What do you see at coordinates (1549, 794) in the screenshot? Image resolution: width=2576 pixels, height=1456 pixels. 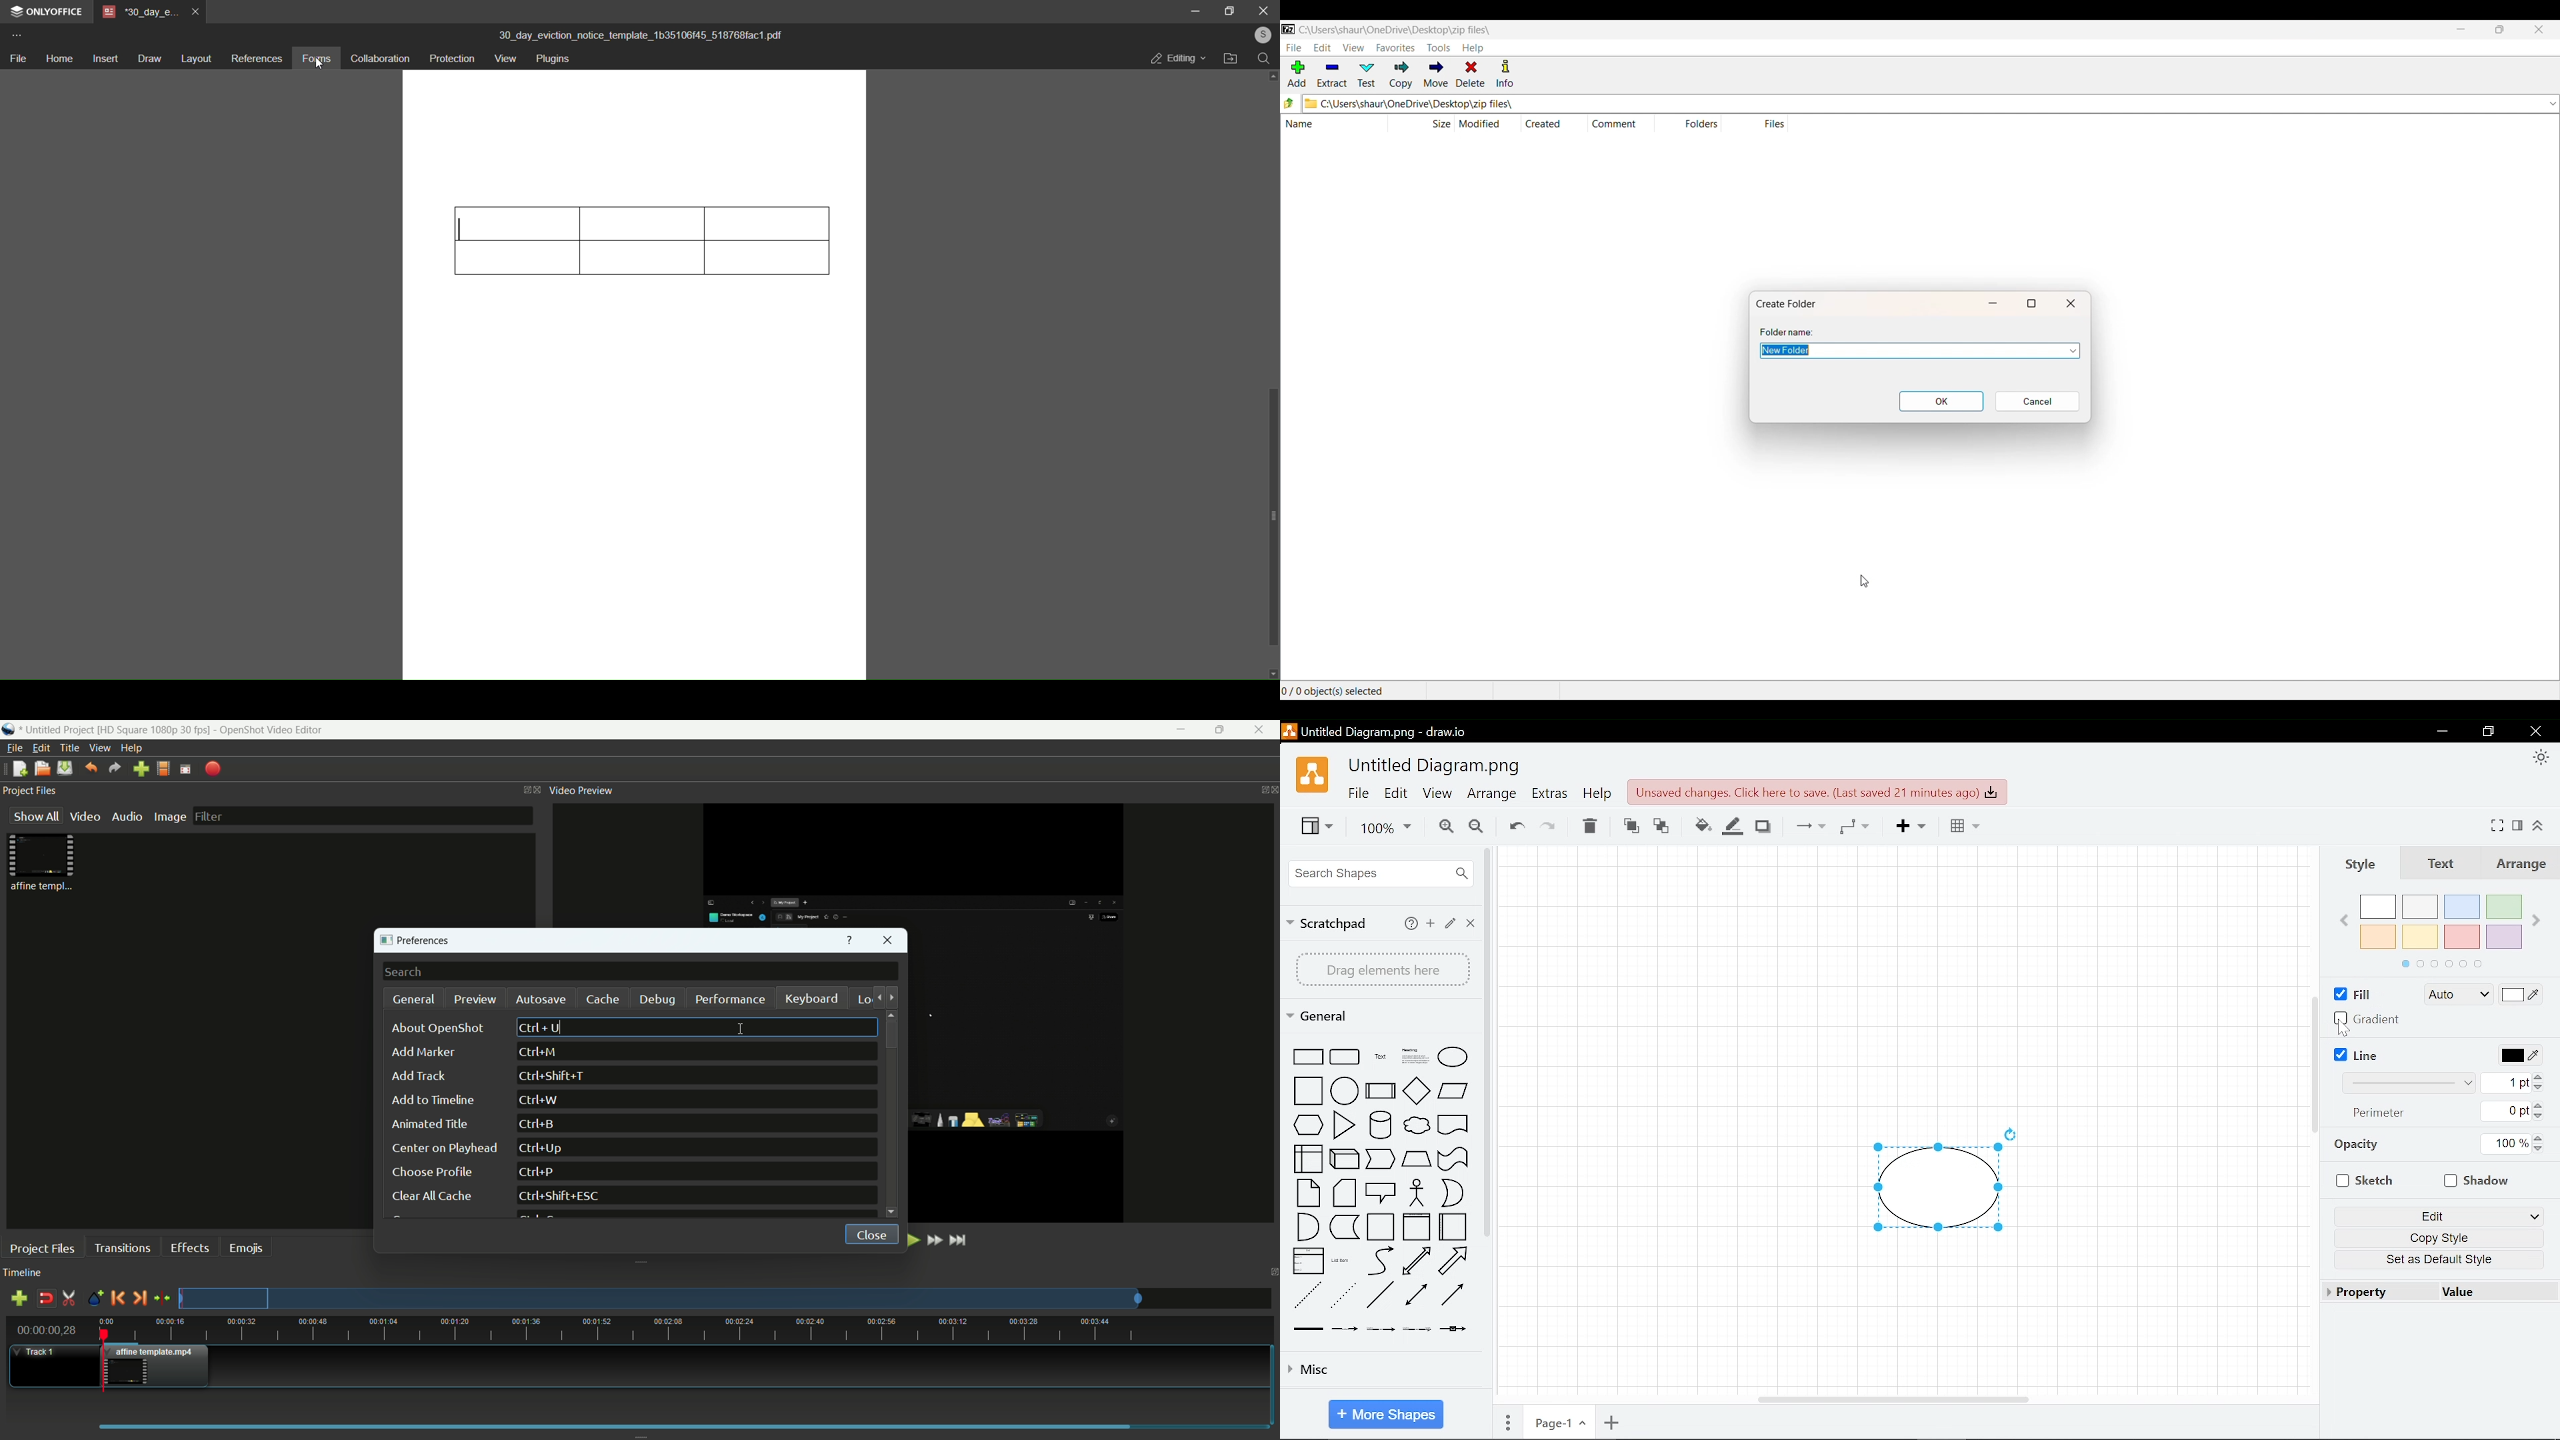 I see `Extras` at bounding box center [1549, 794].